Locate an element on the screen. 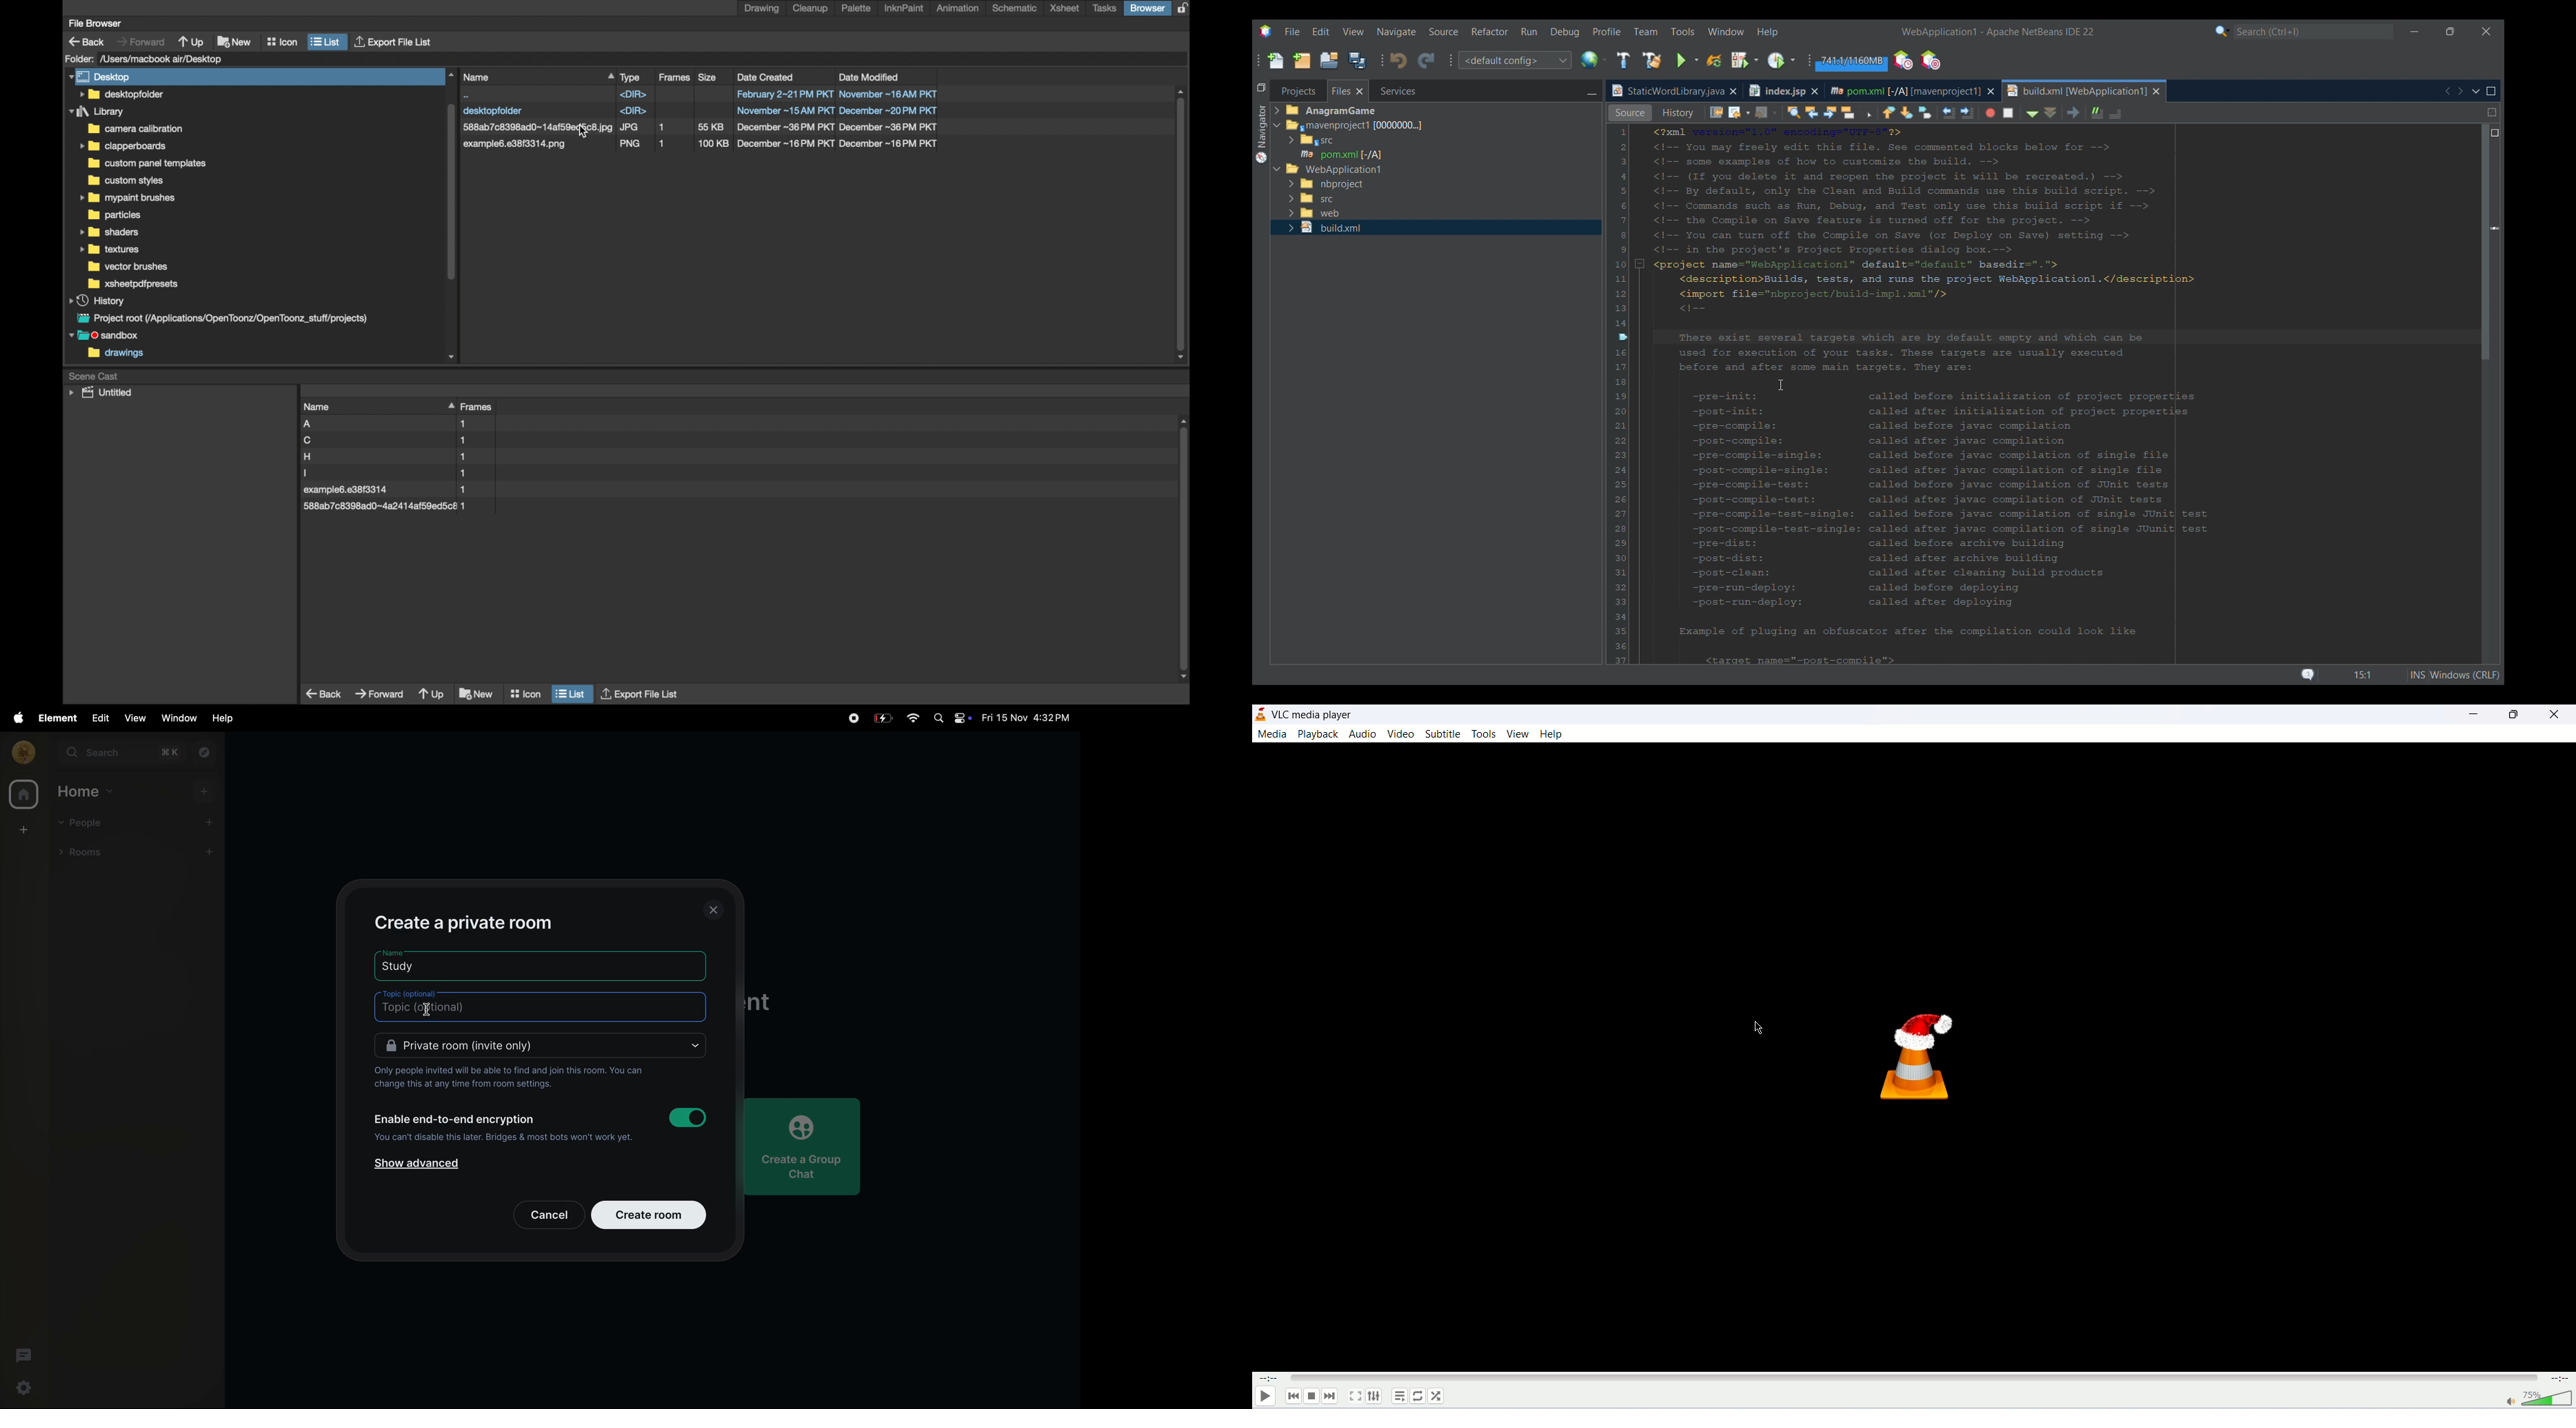 The height and width of the screenshot is (1428, 2576). extended settings is located at coordinates (1375, 1397).